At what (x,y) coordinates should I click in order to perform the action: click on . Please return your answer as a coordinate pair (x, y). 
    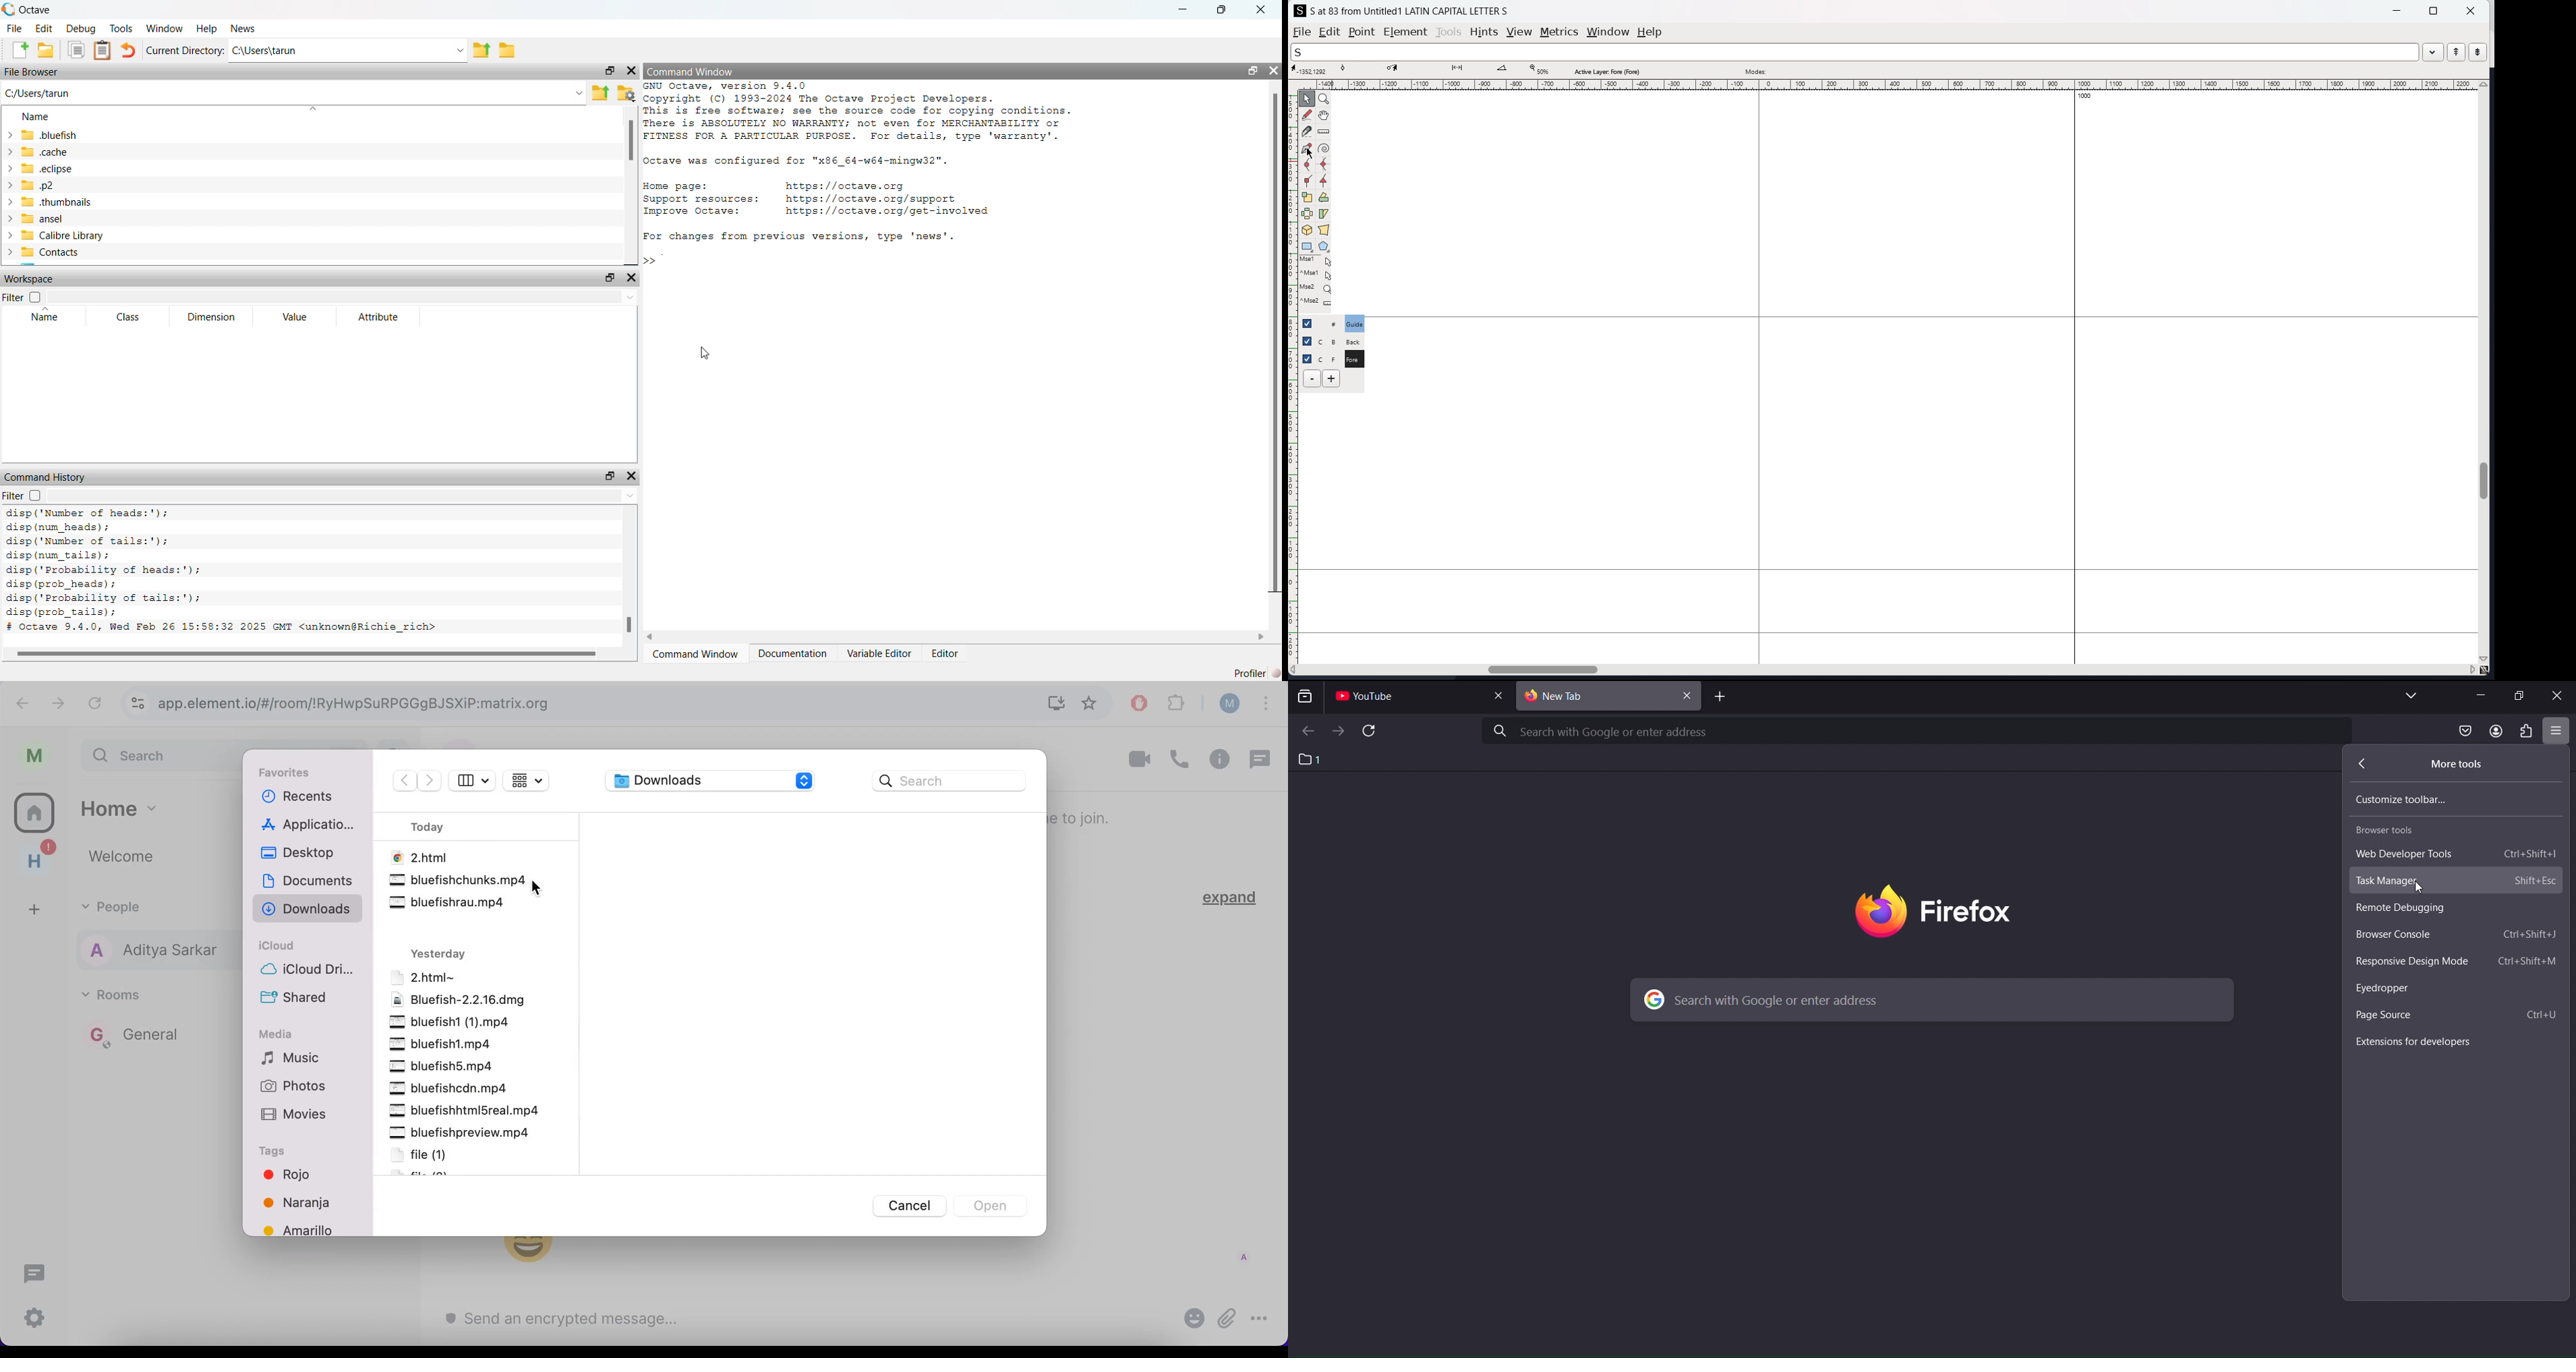
    Looking at the image, I should click on (472, 781).